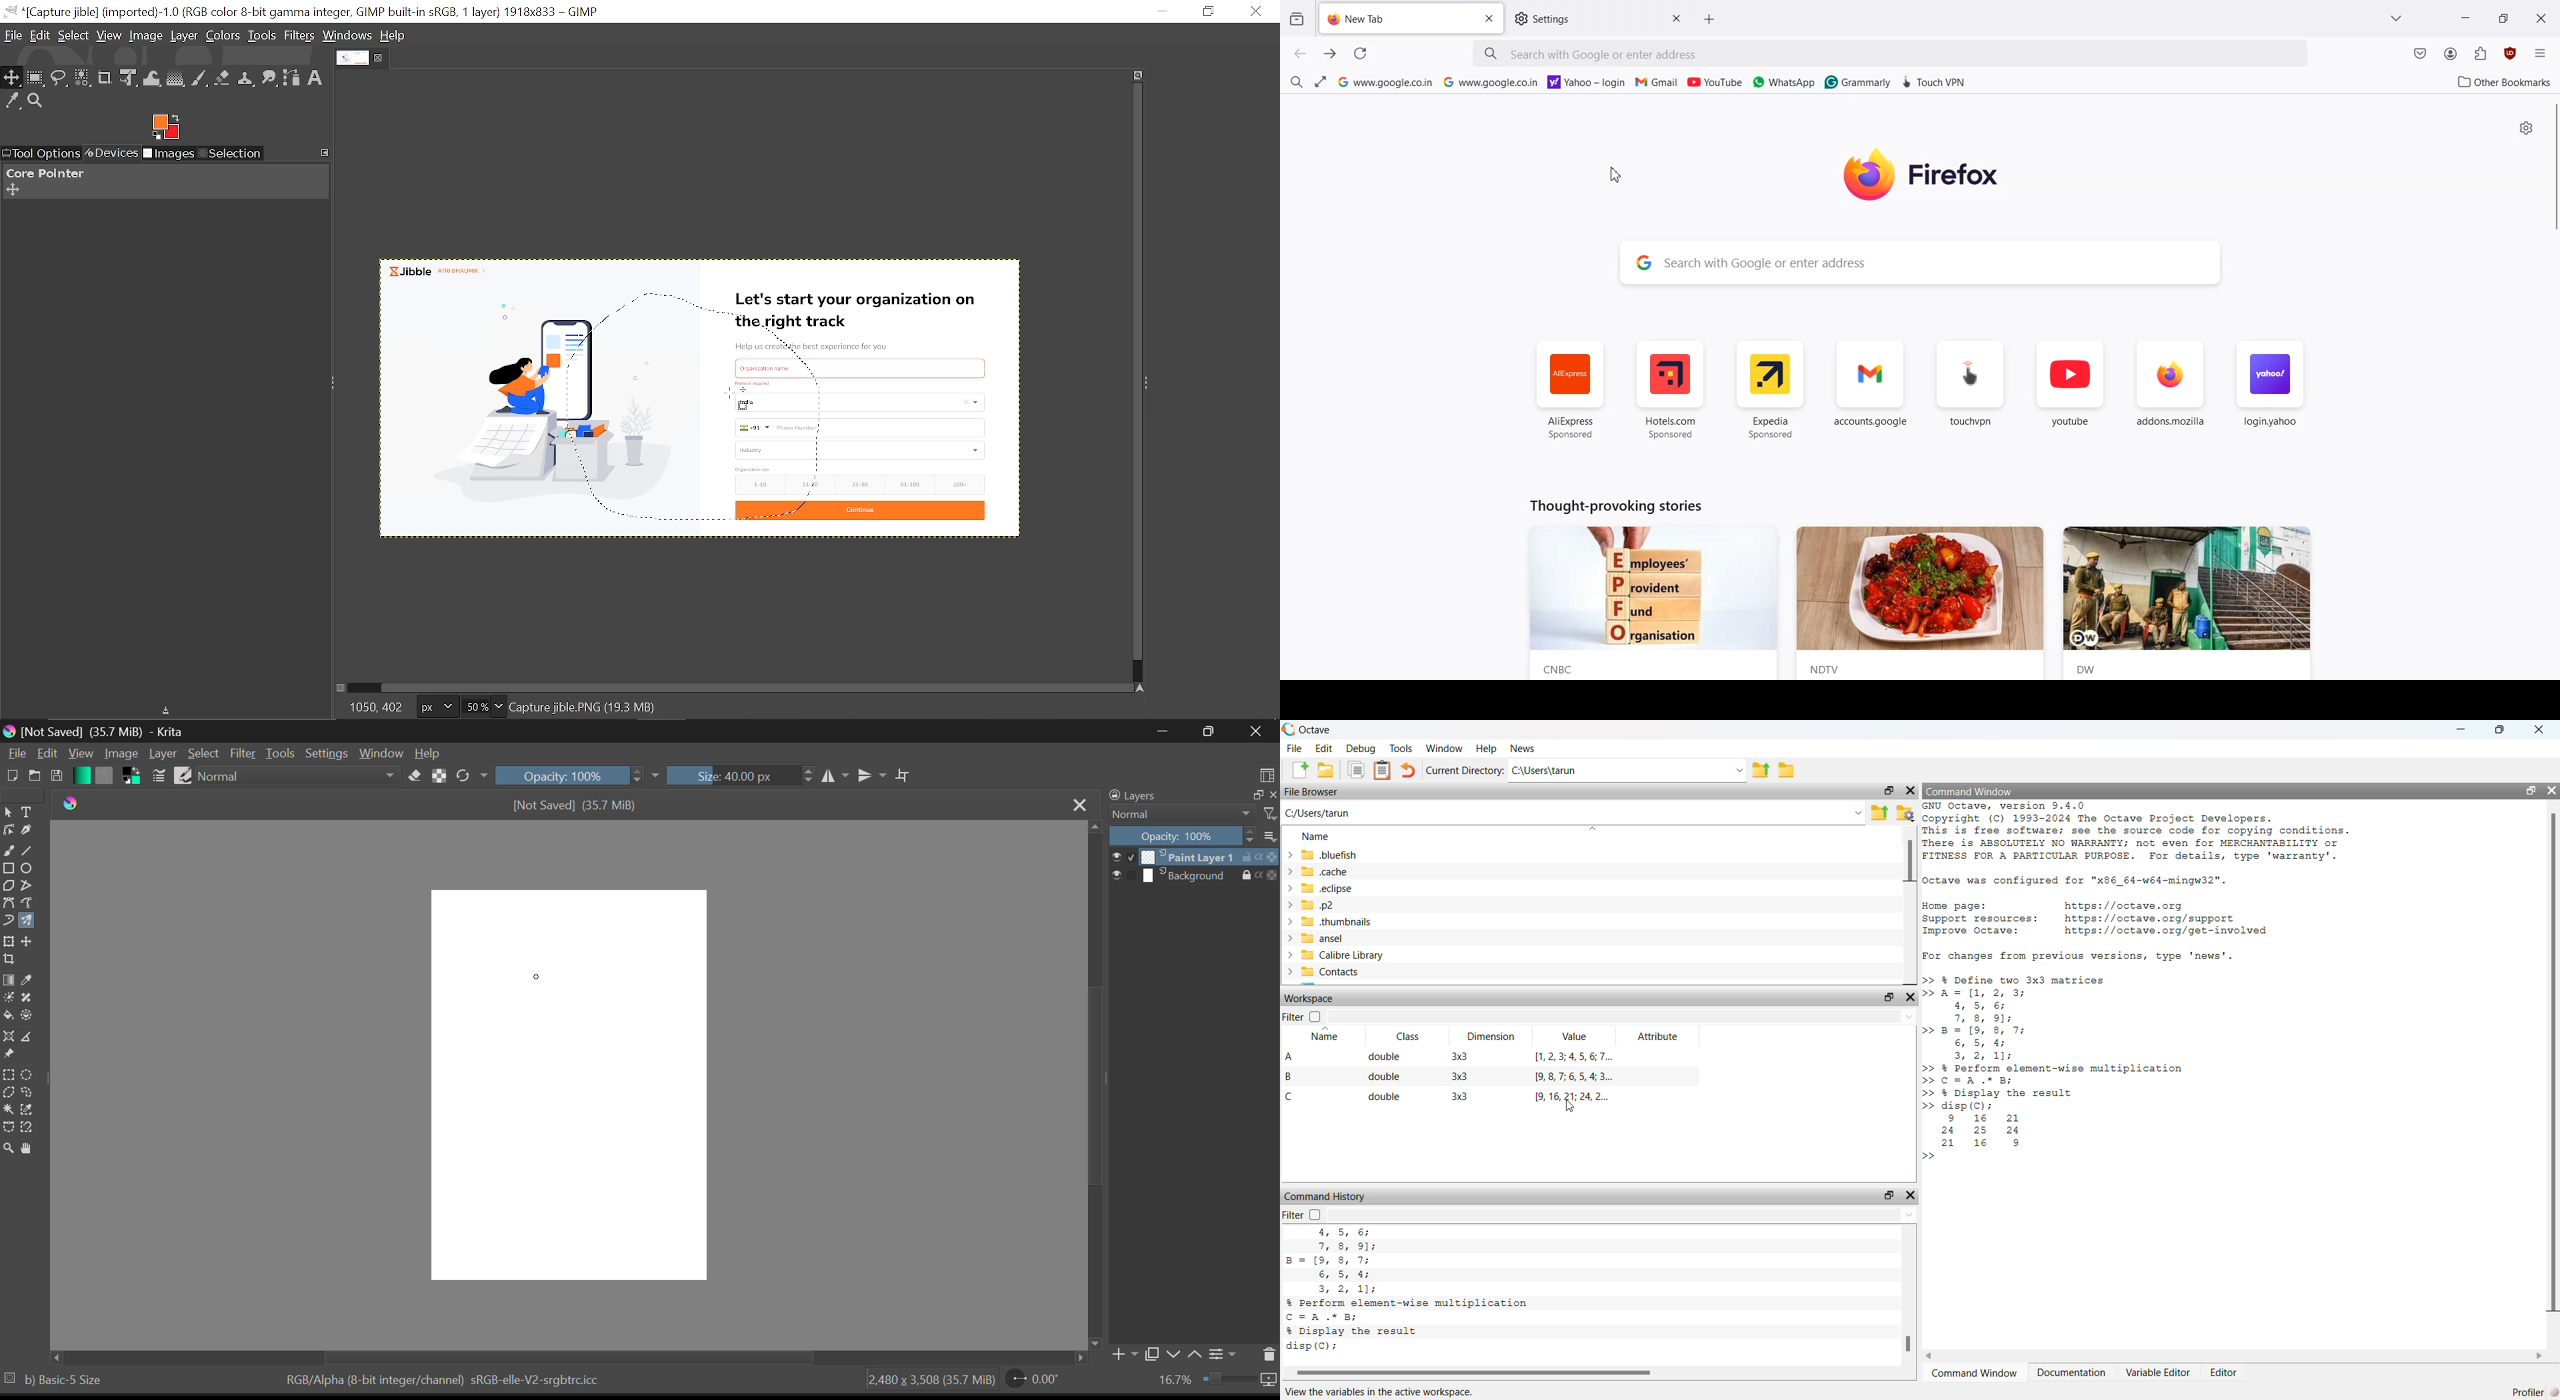 The image size is (2576, 1400). I want to click on Rectangular Selection, so click(11, 1075).